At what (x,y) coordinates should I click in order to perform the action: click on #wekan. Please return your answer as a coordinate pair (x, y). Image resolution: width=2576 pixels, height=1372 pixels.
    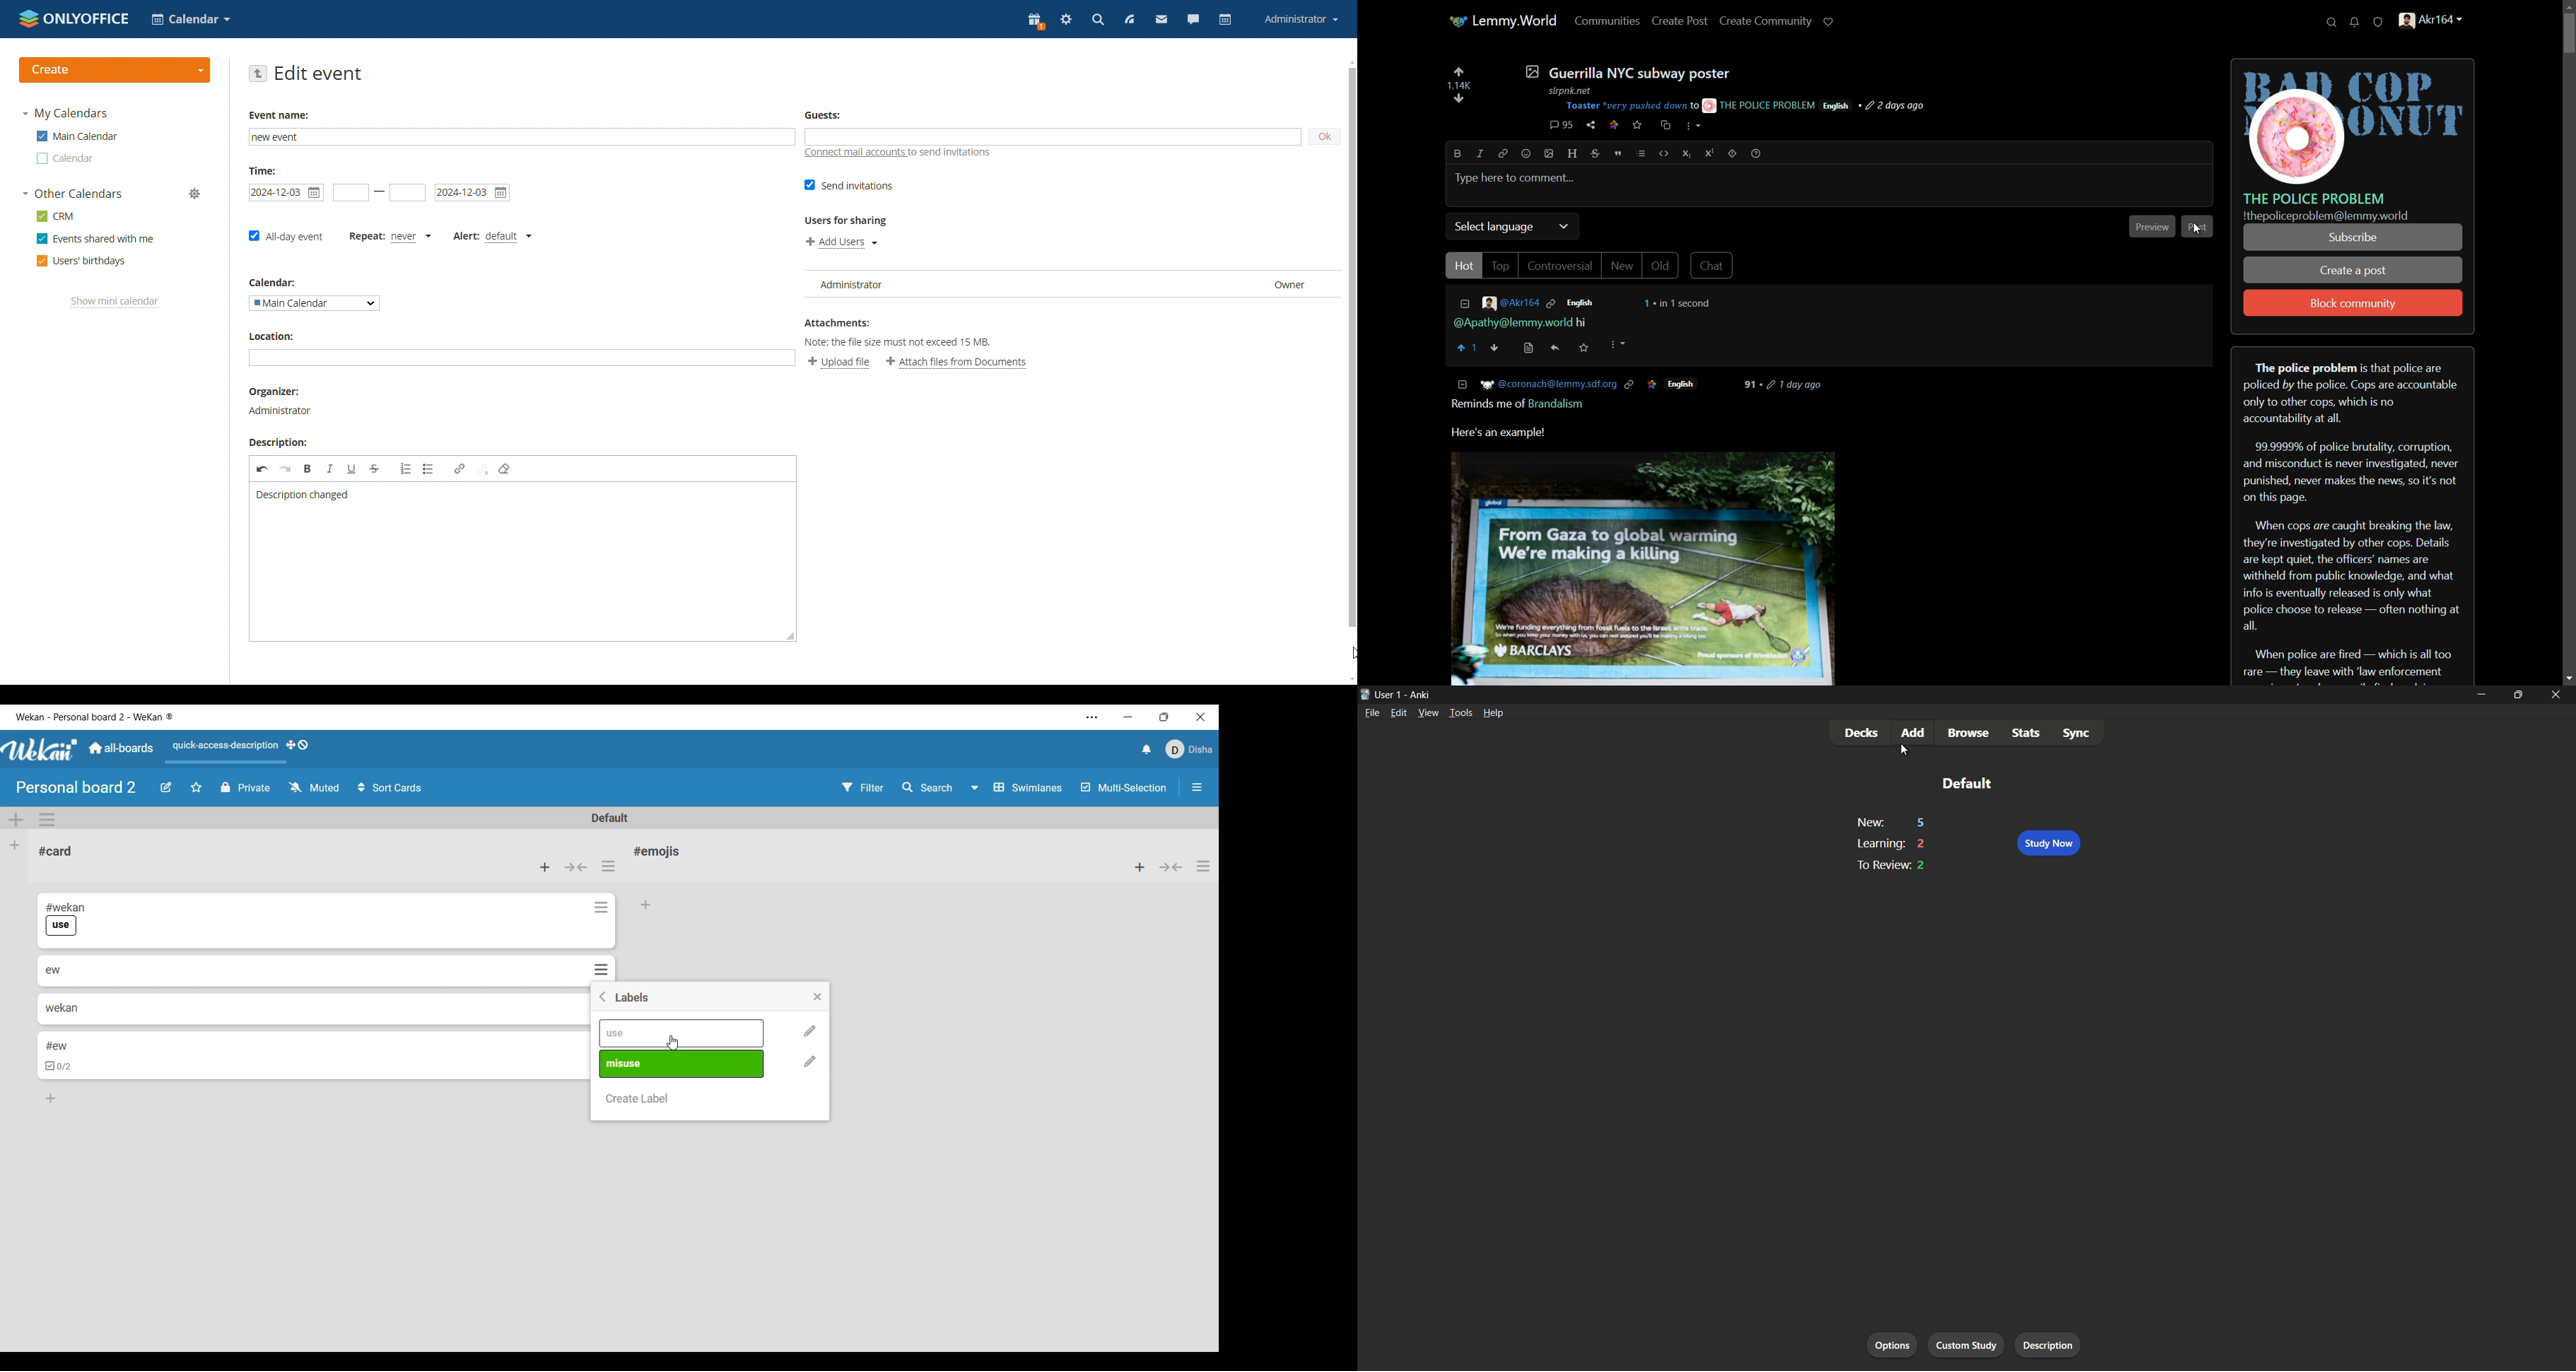
    Looking at the image, I should click on (66, 906).